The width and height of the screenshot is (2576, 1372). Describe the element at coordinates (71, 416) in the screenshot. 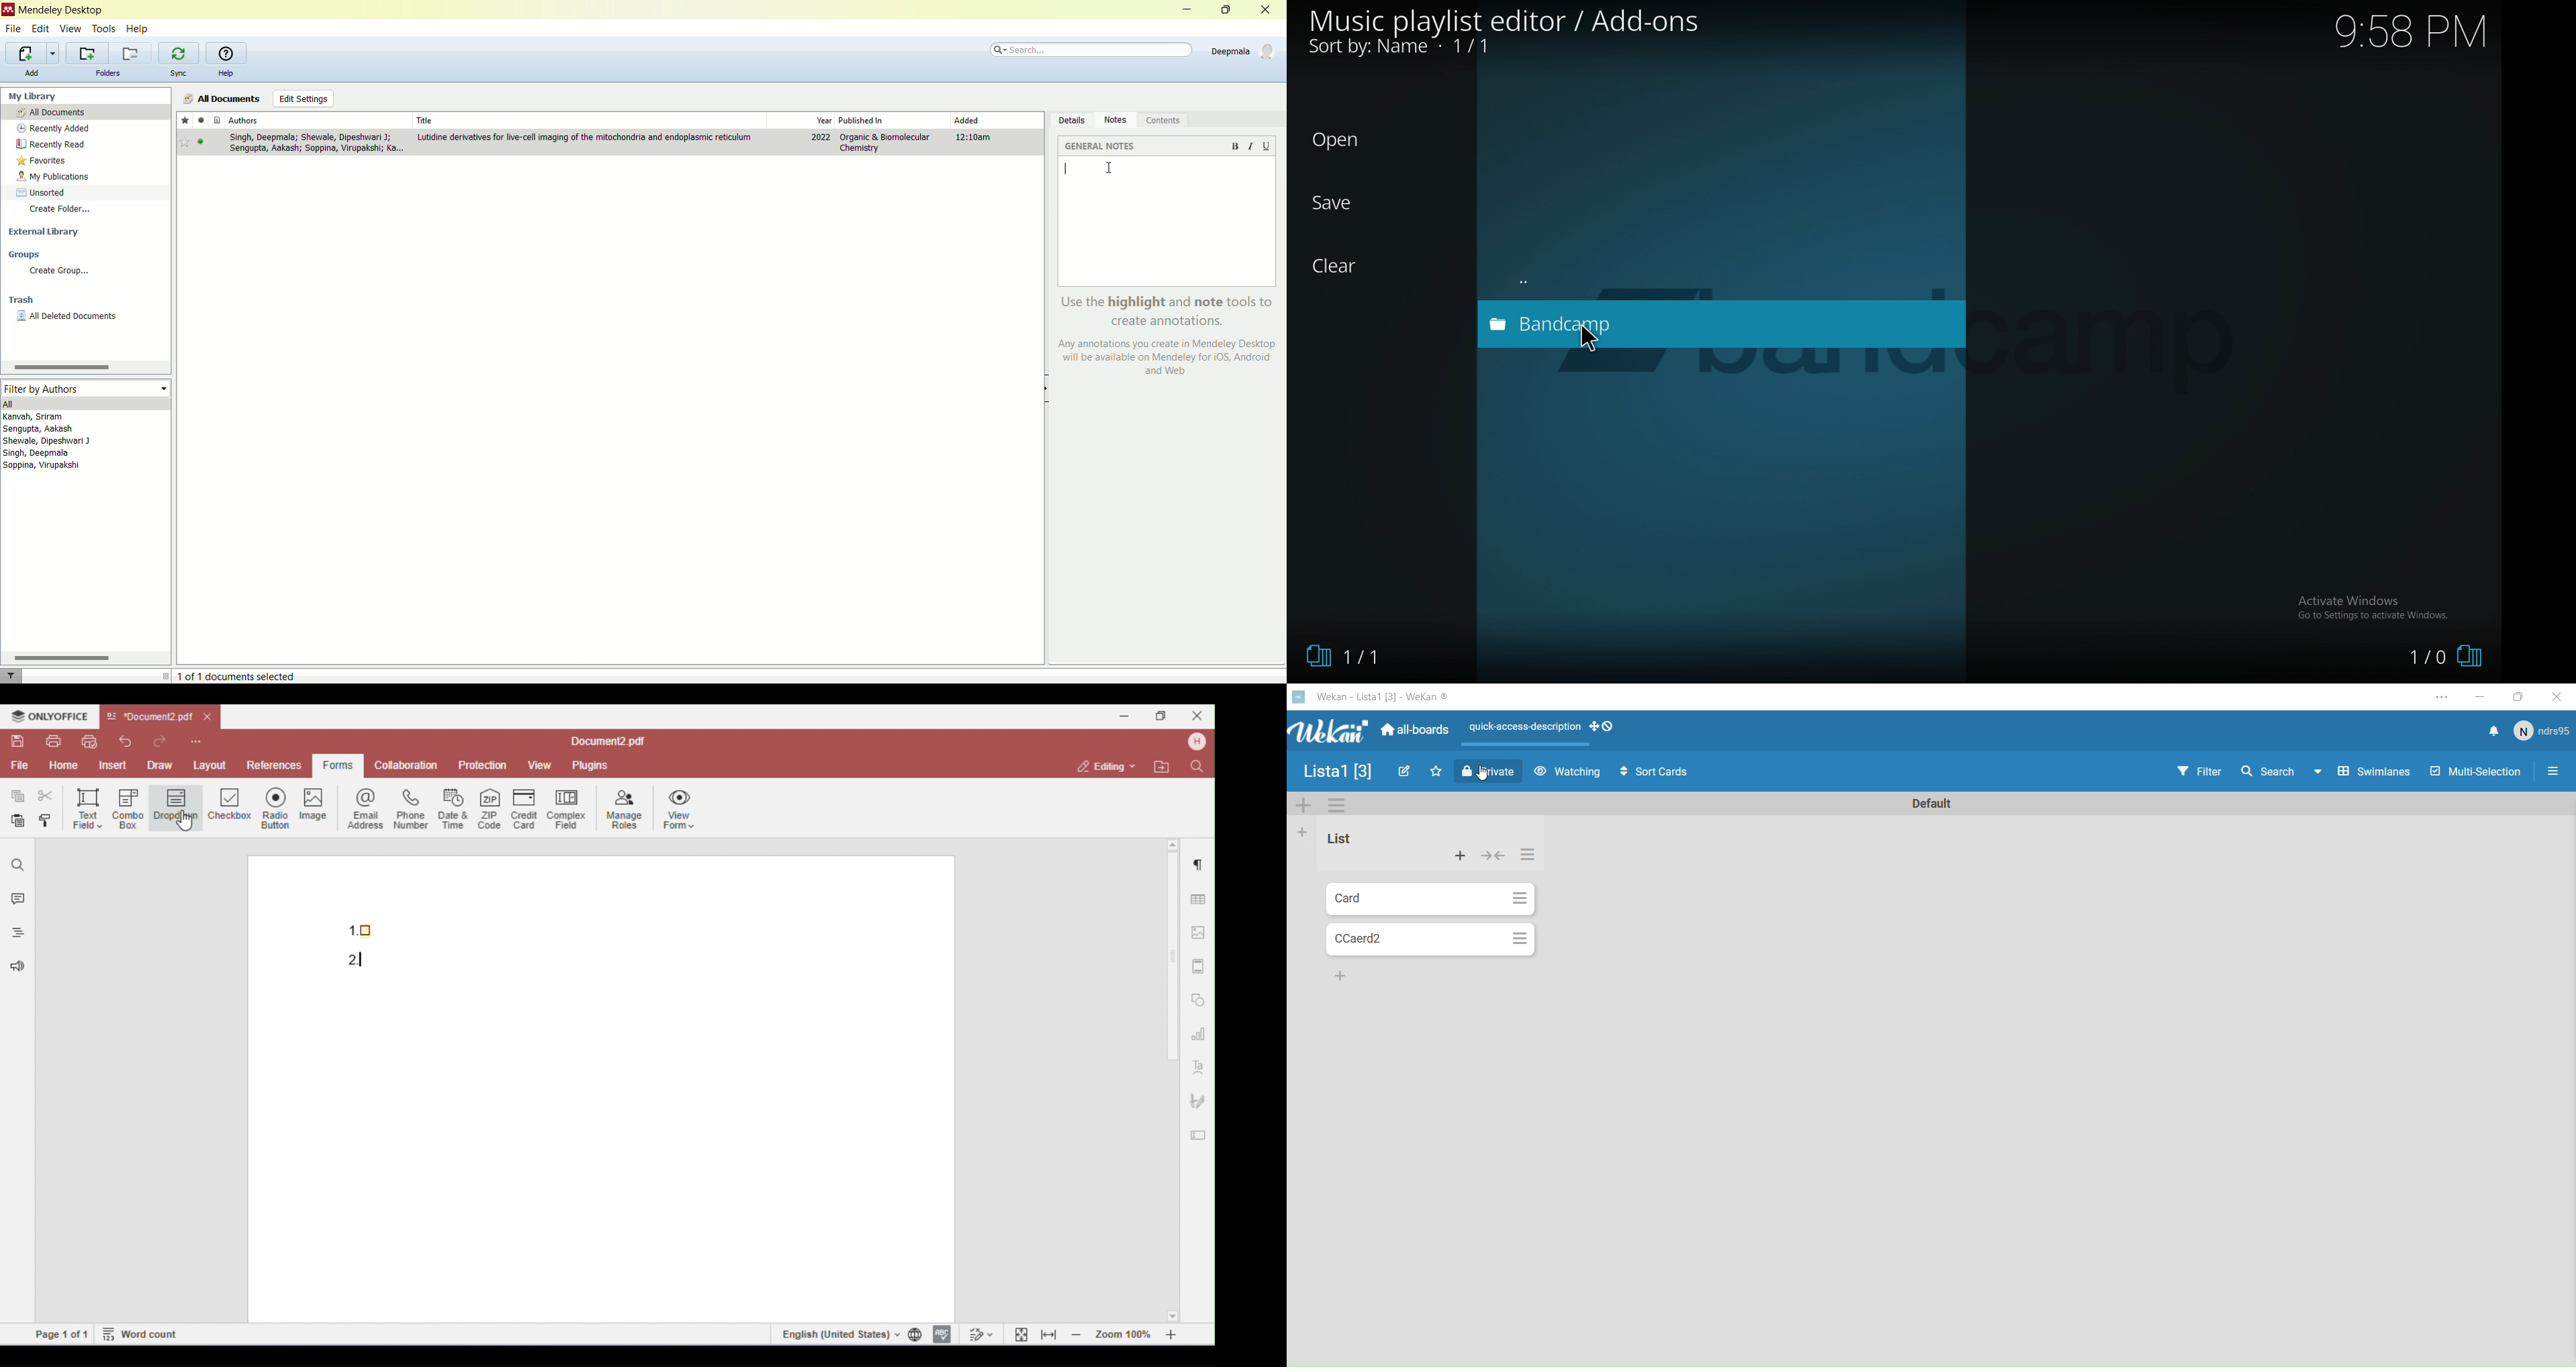

I see `Kanvah, Sriram` at that location.